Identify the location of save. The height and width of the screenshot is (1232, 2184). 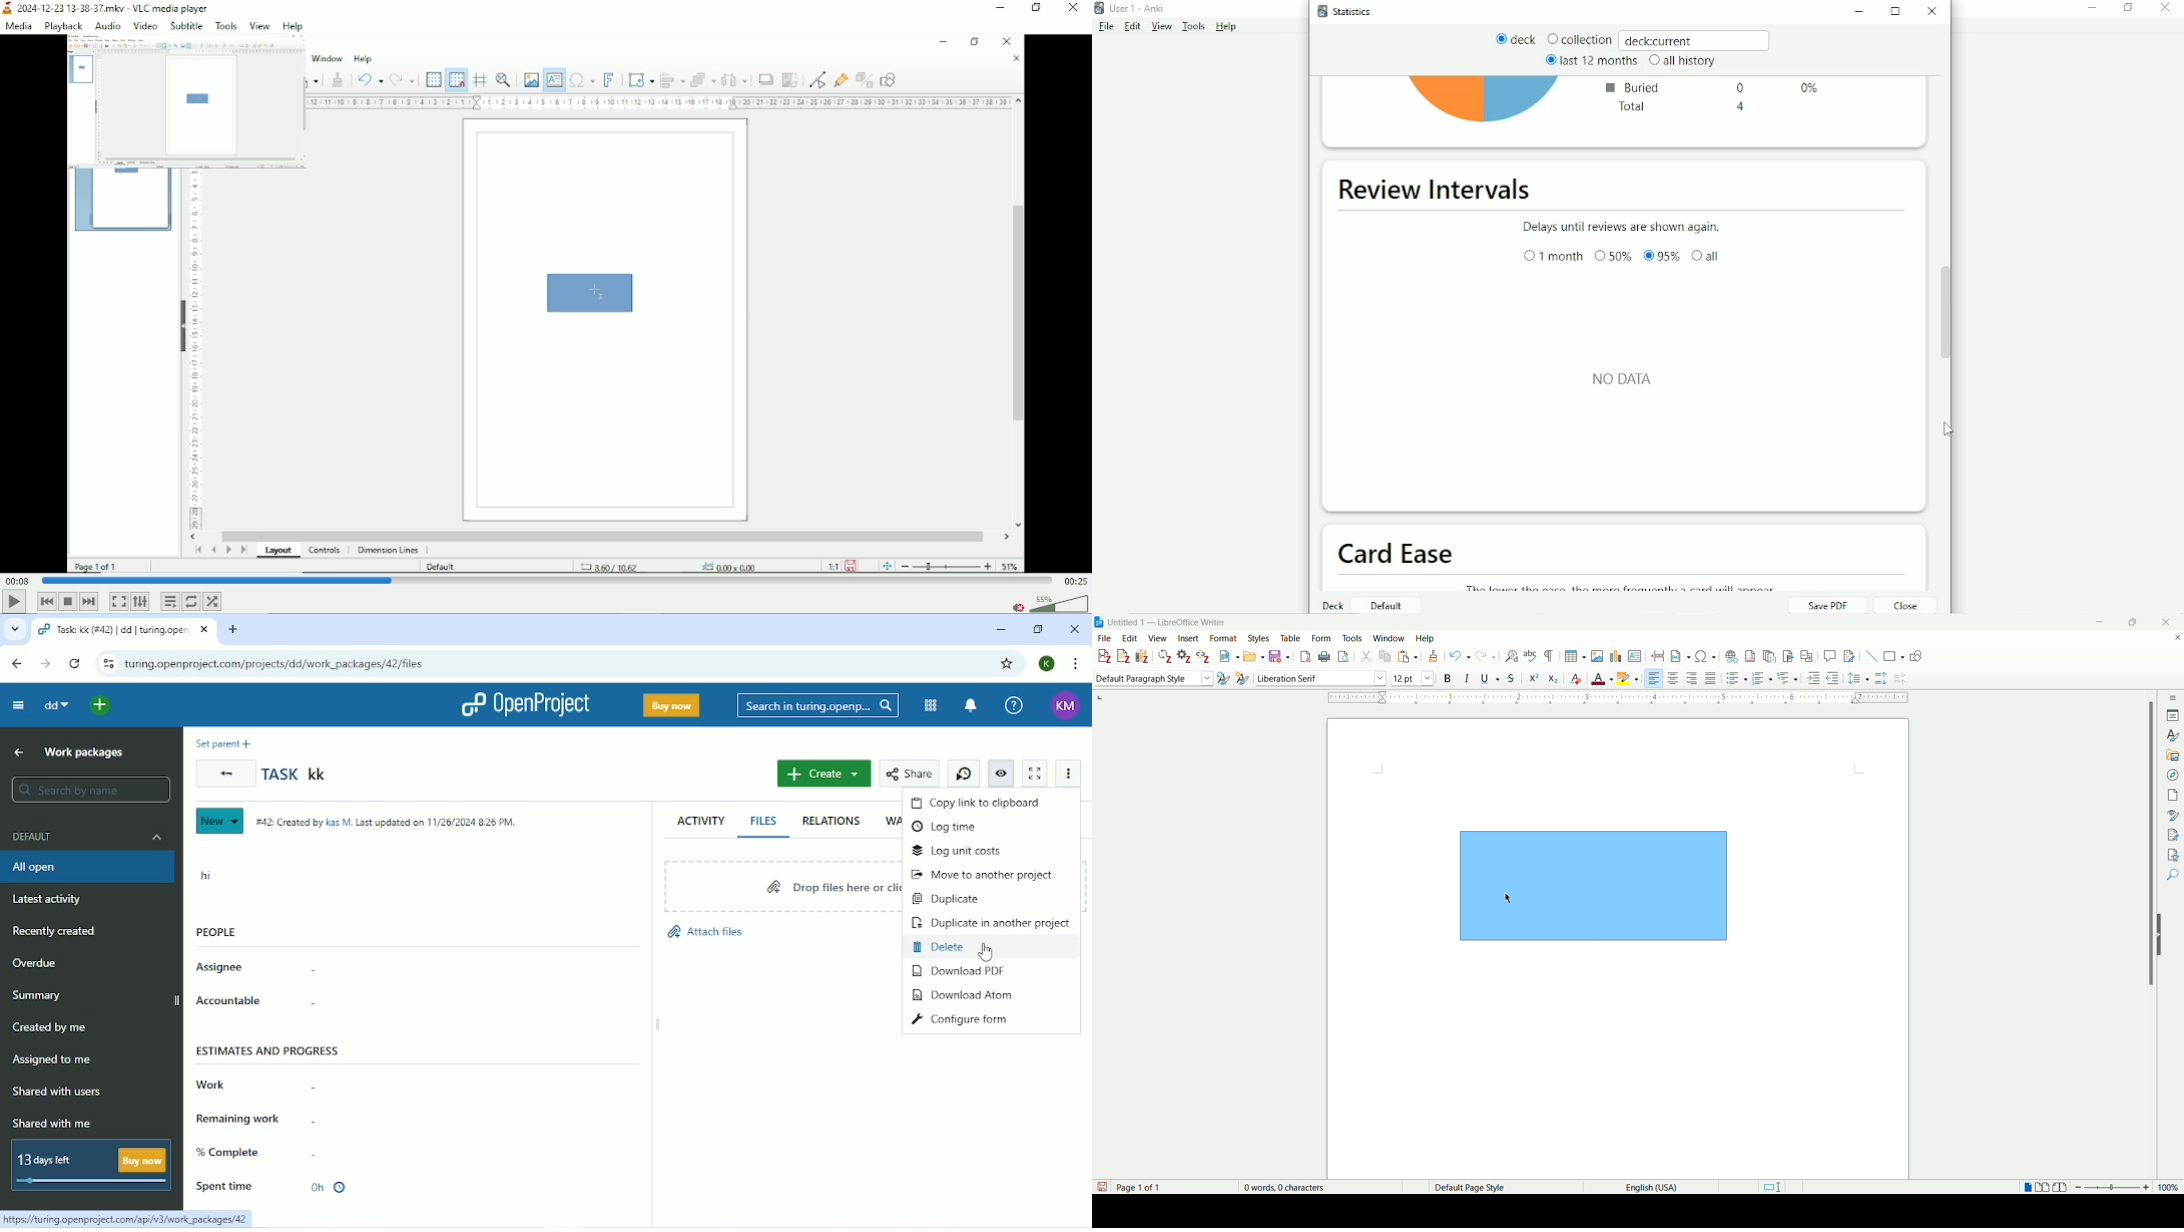
(1102, 1187).